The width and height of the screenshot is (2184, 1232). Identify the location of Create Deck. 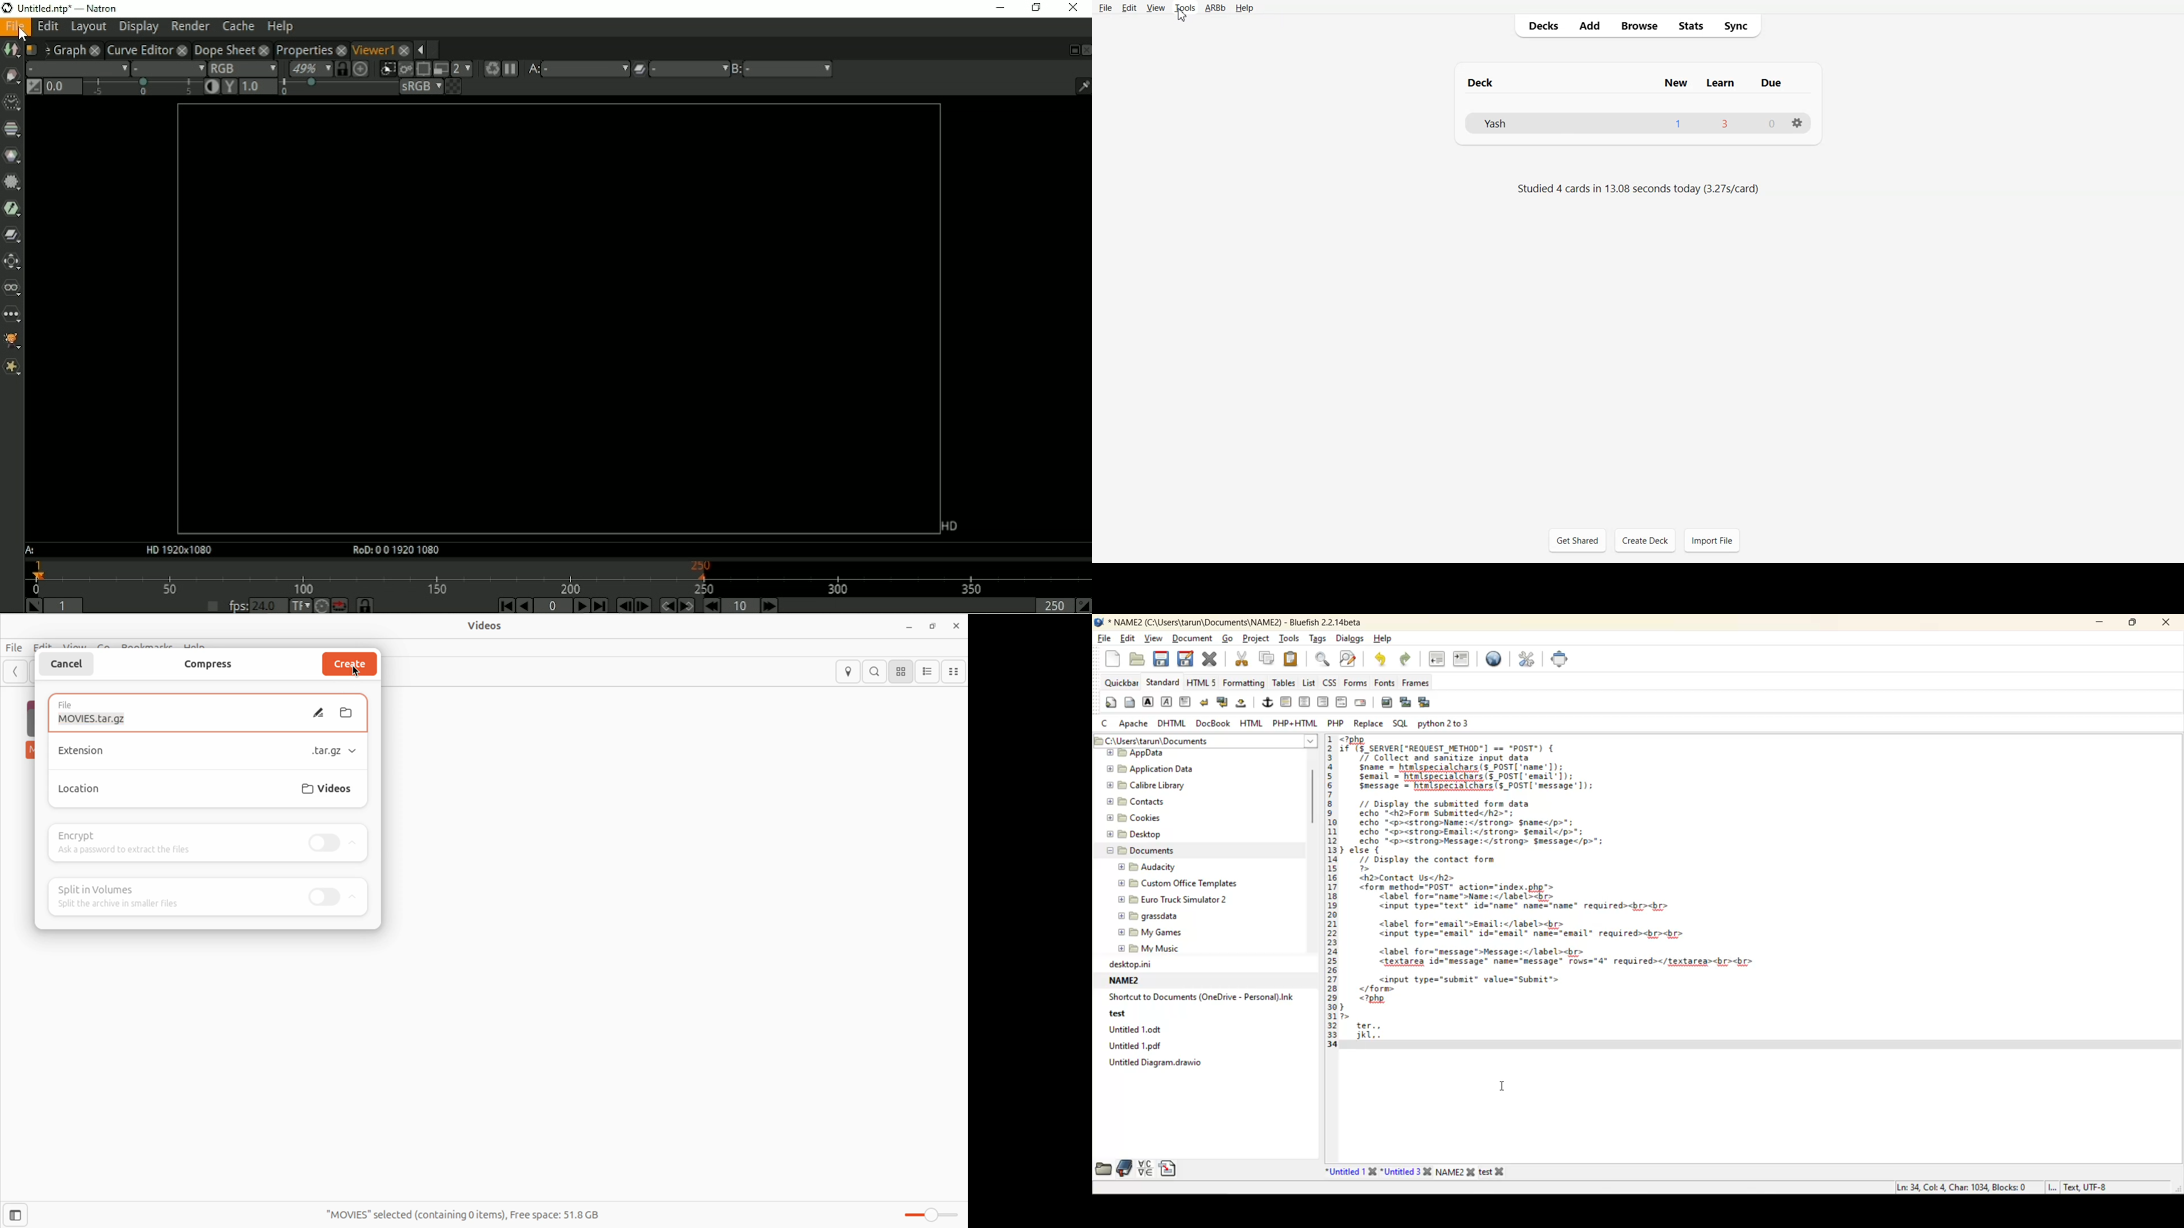
(1645, 540).